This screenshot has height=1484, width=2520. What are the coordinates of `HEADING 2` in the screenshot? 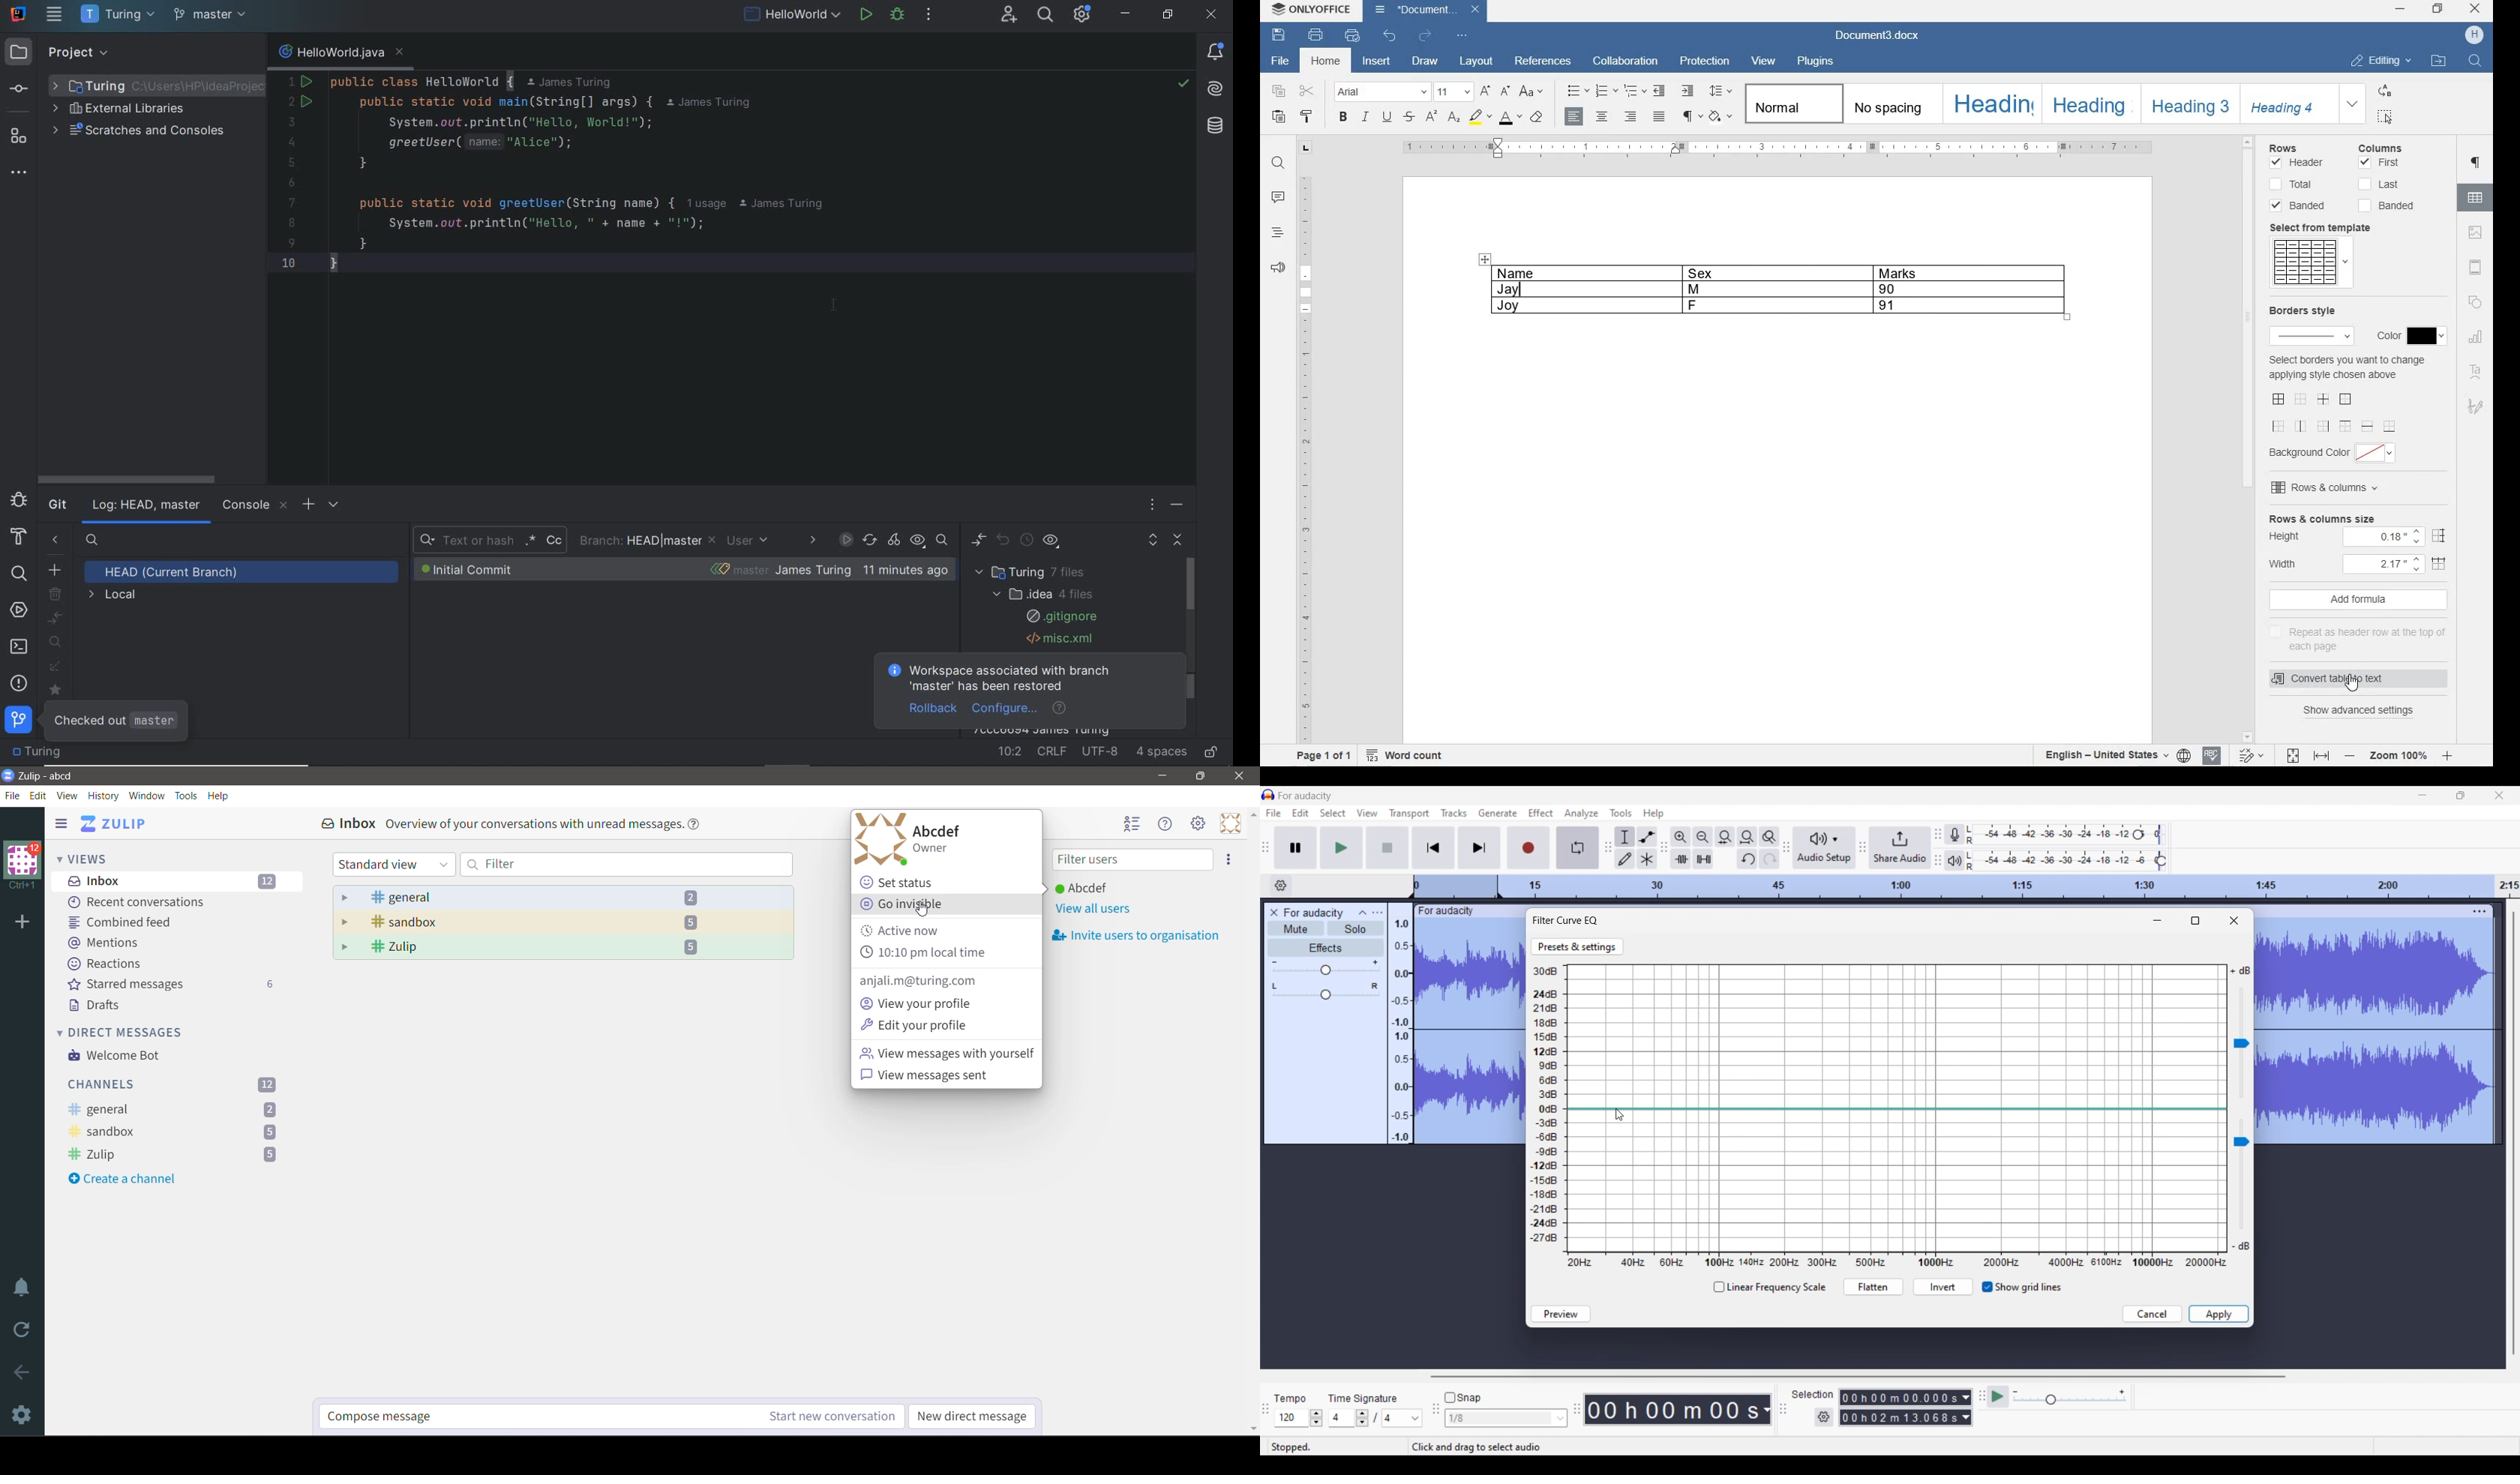 It's located at (2092, 104).